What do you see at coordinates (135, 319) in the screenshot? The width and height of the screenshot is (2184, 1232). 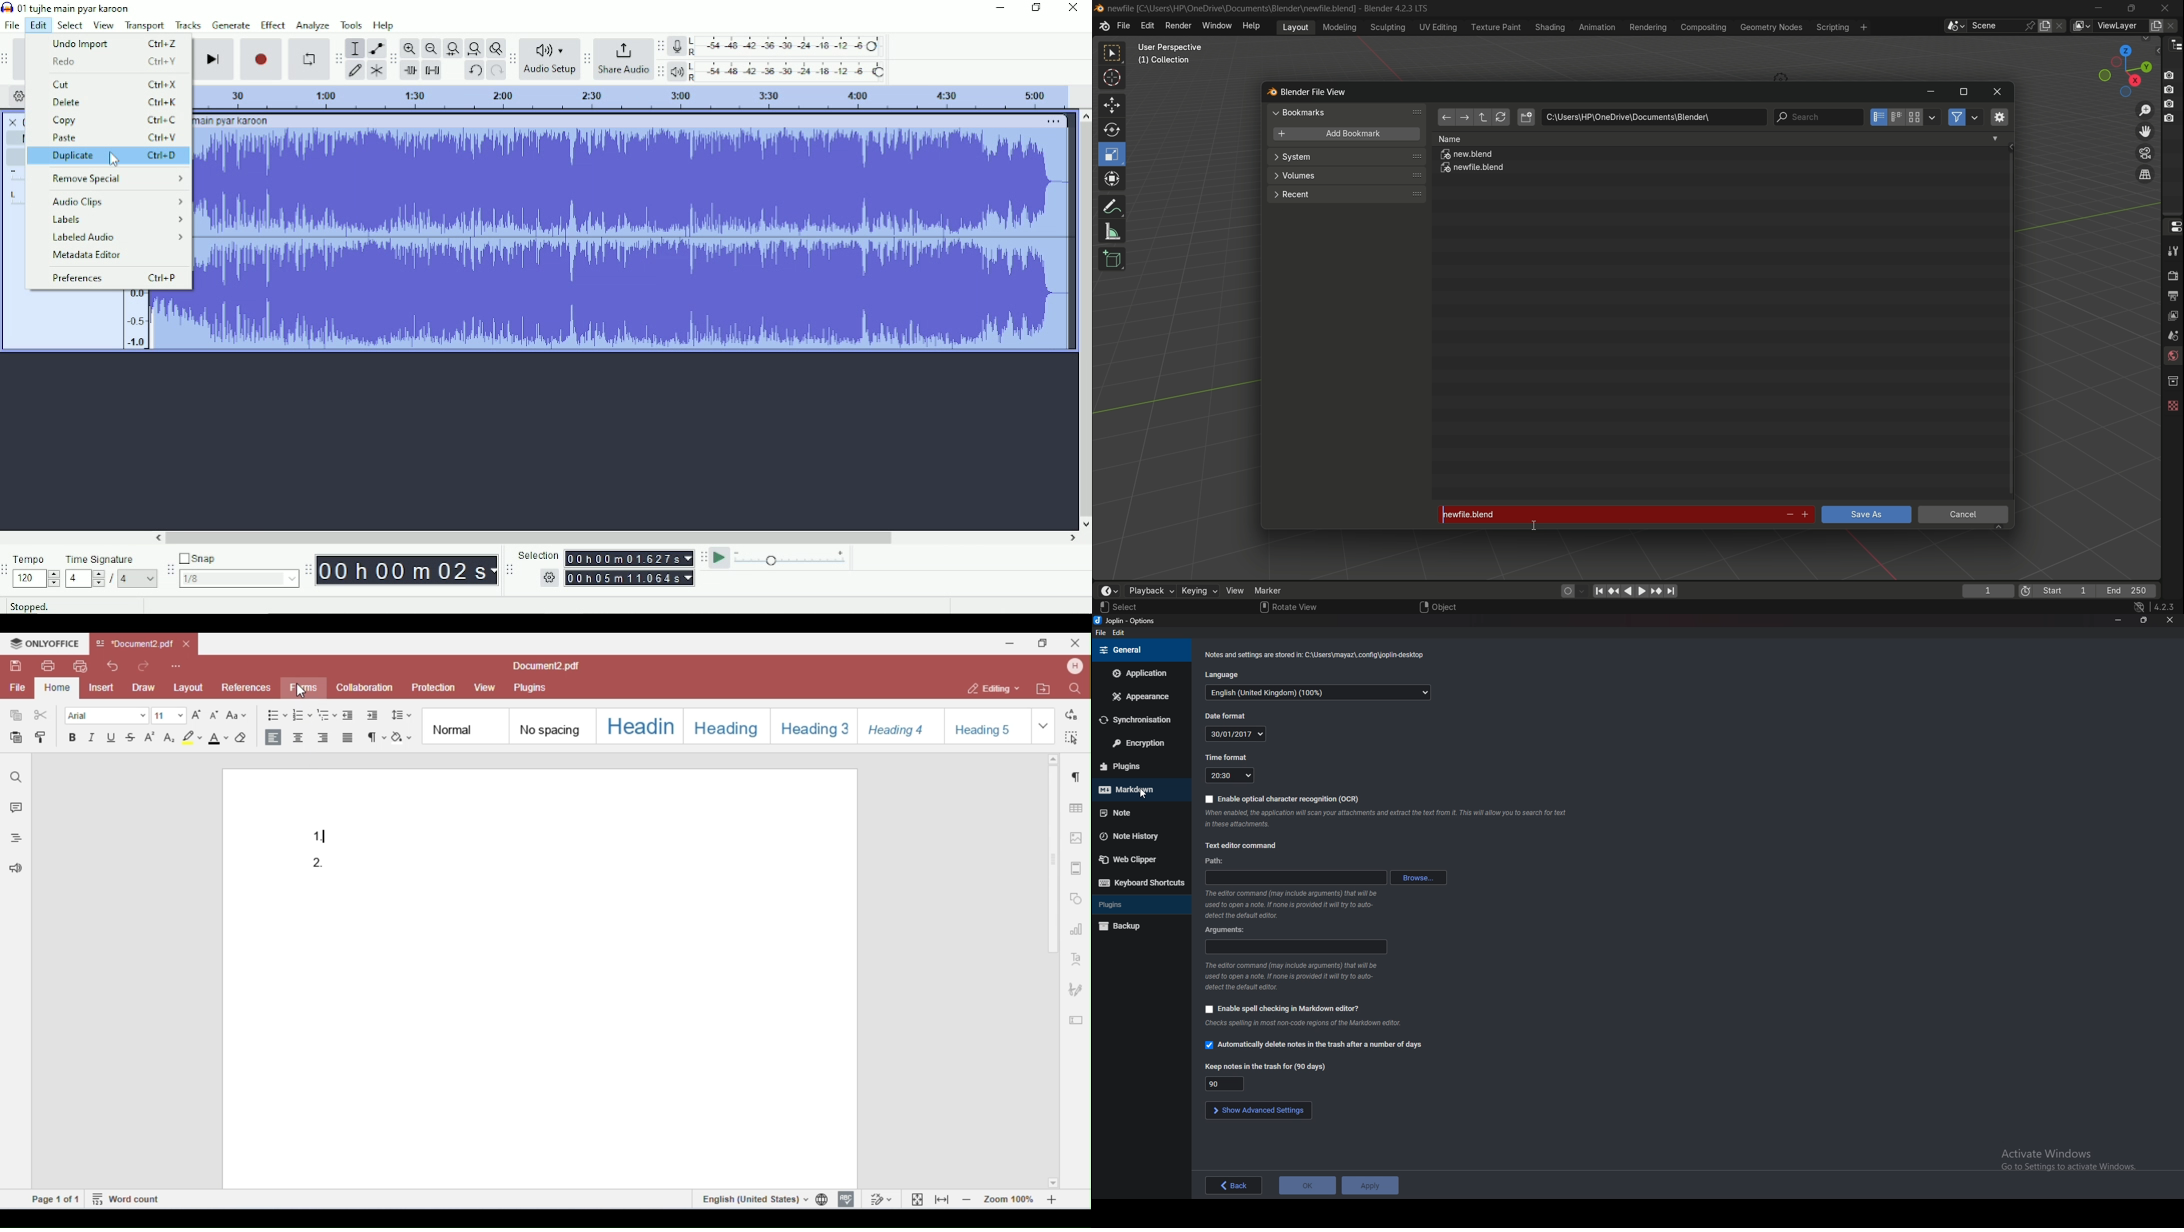 I see `Sound` at bounding box center [135, 319].